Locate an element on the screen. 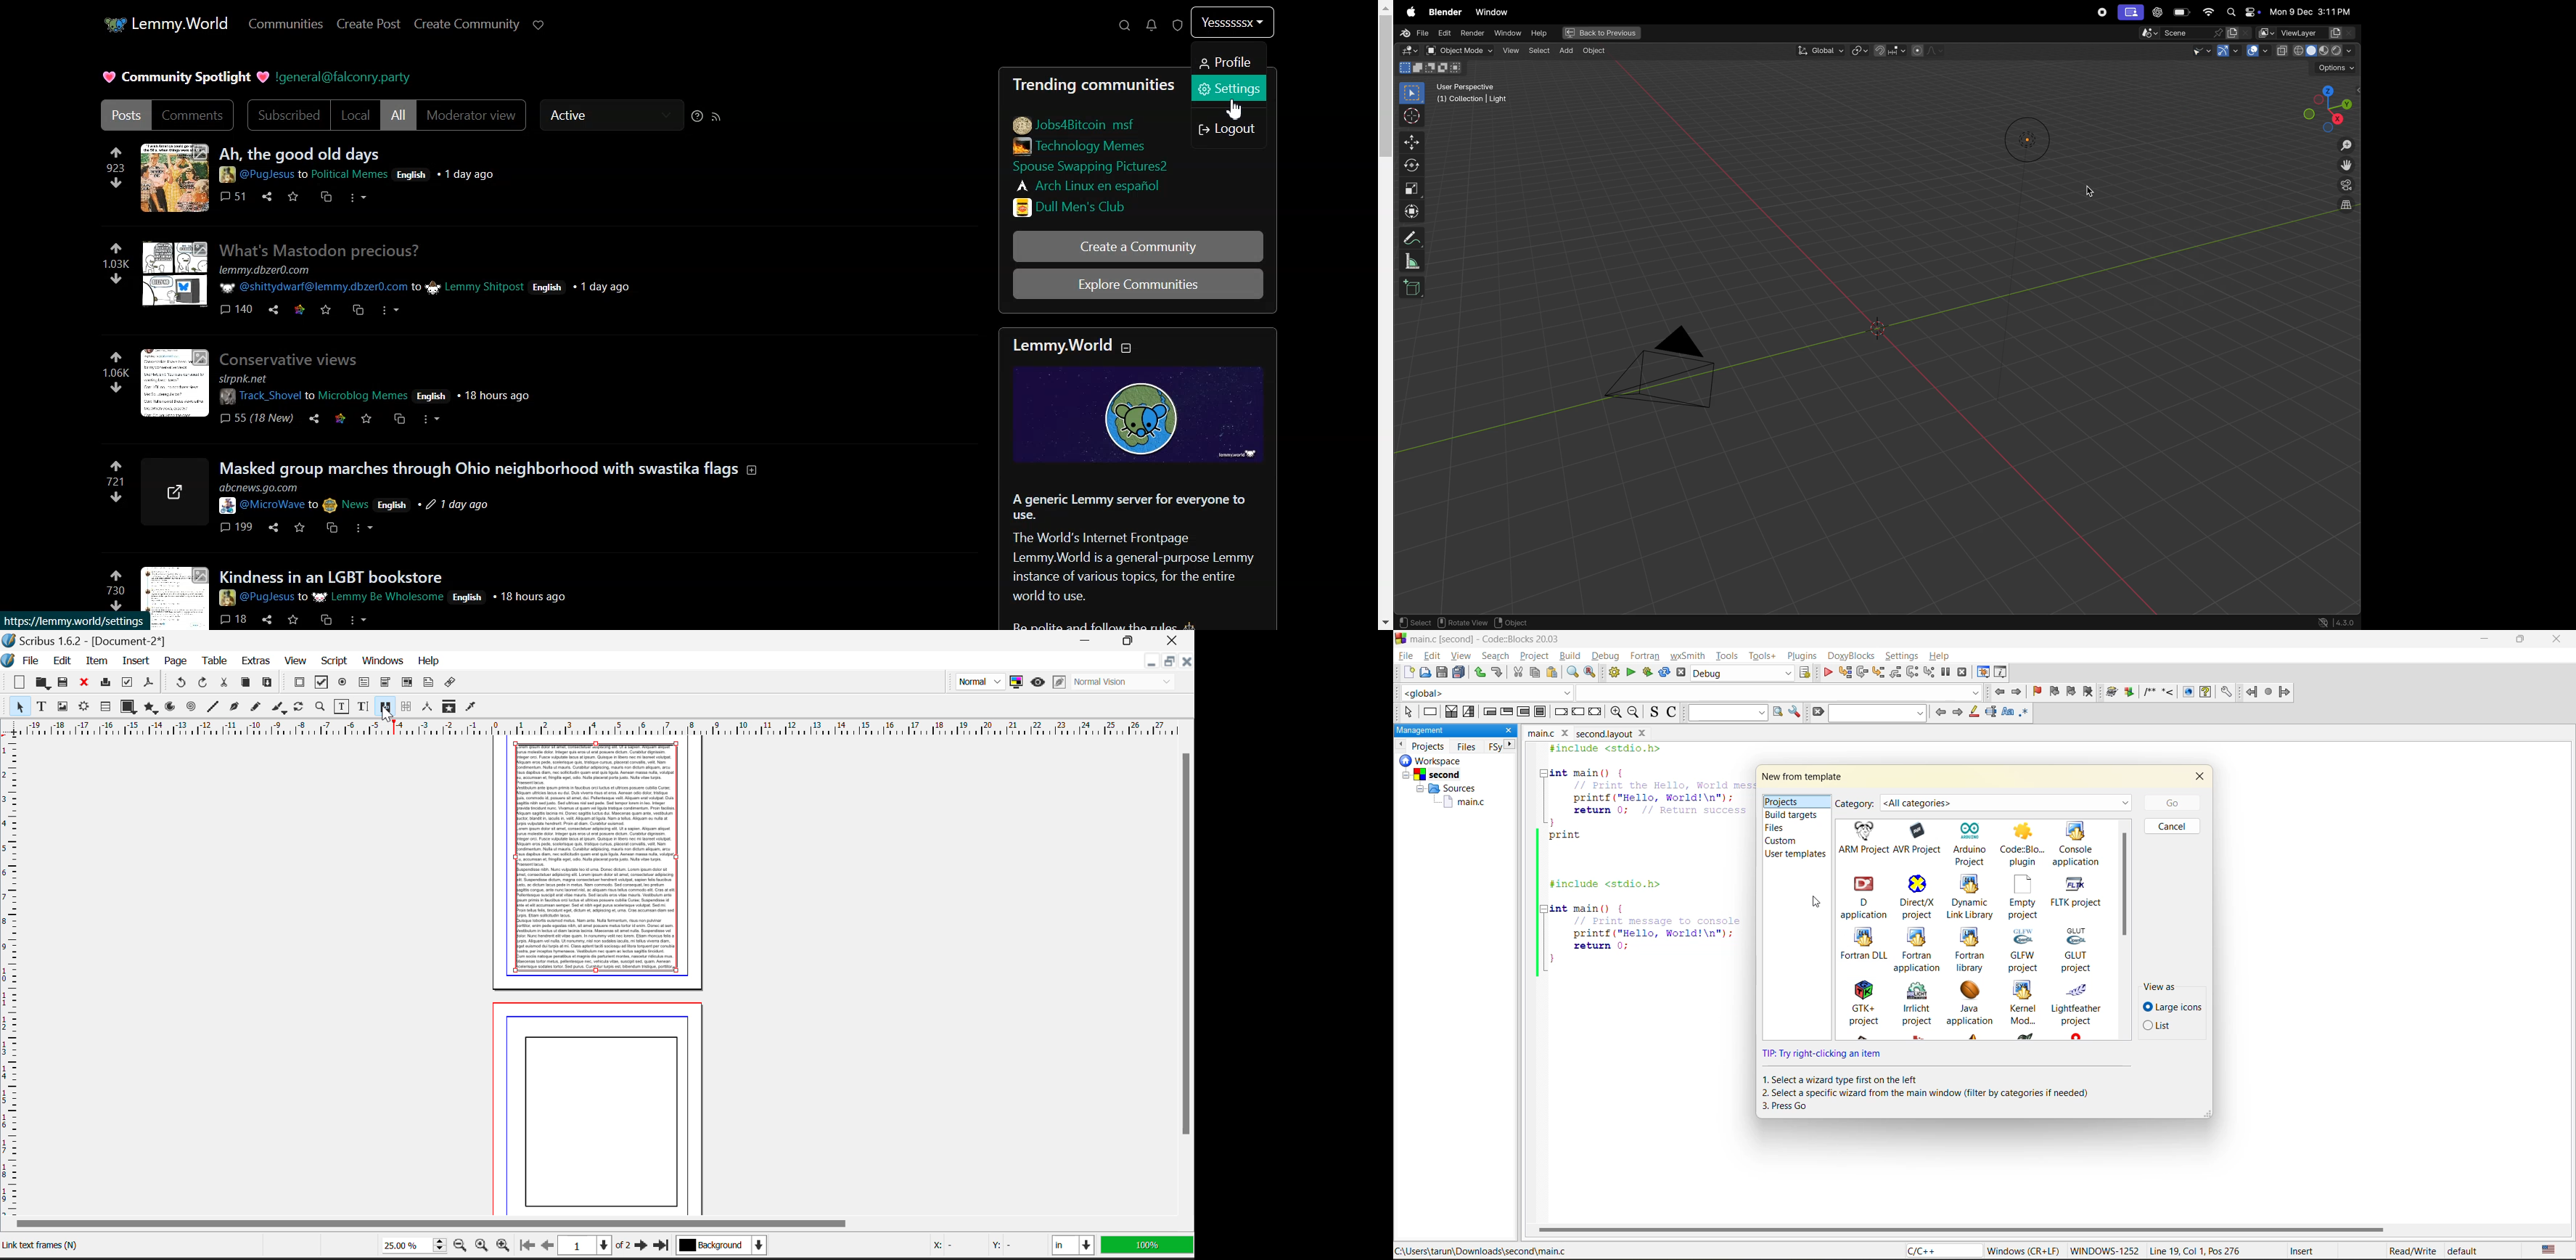 Image resolution: width=2576 pixels, height=1260 pixels. vertical scroll bar is located at coordinates (2124, 885).